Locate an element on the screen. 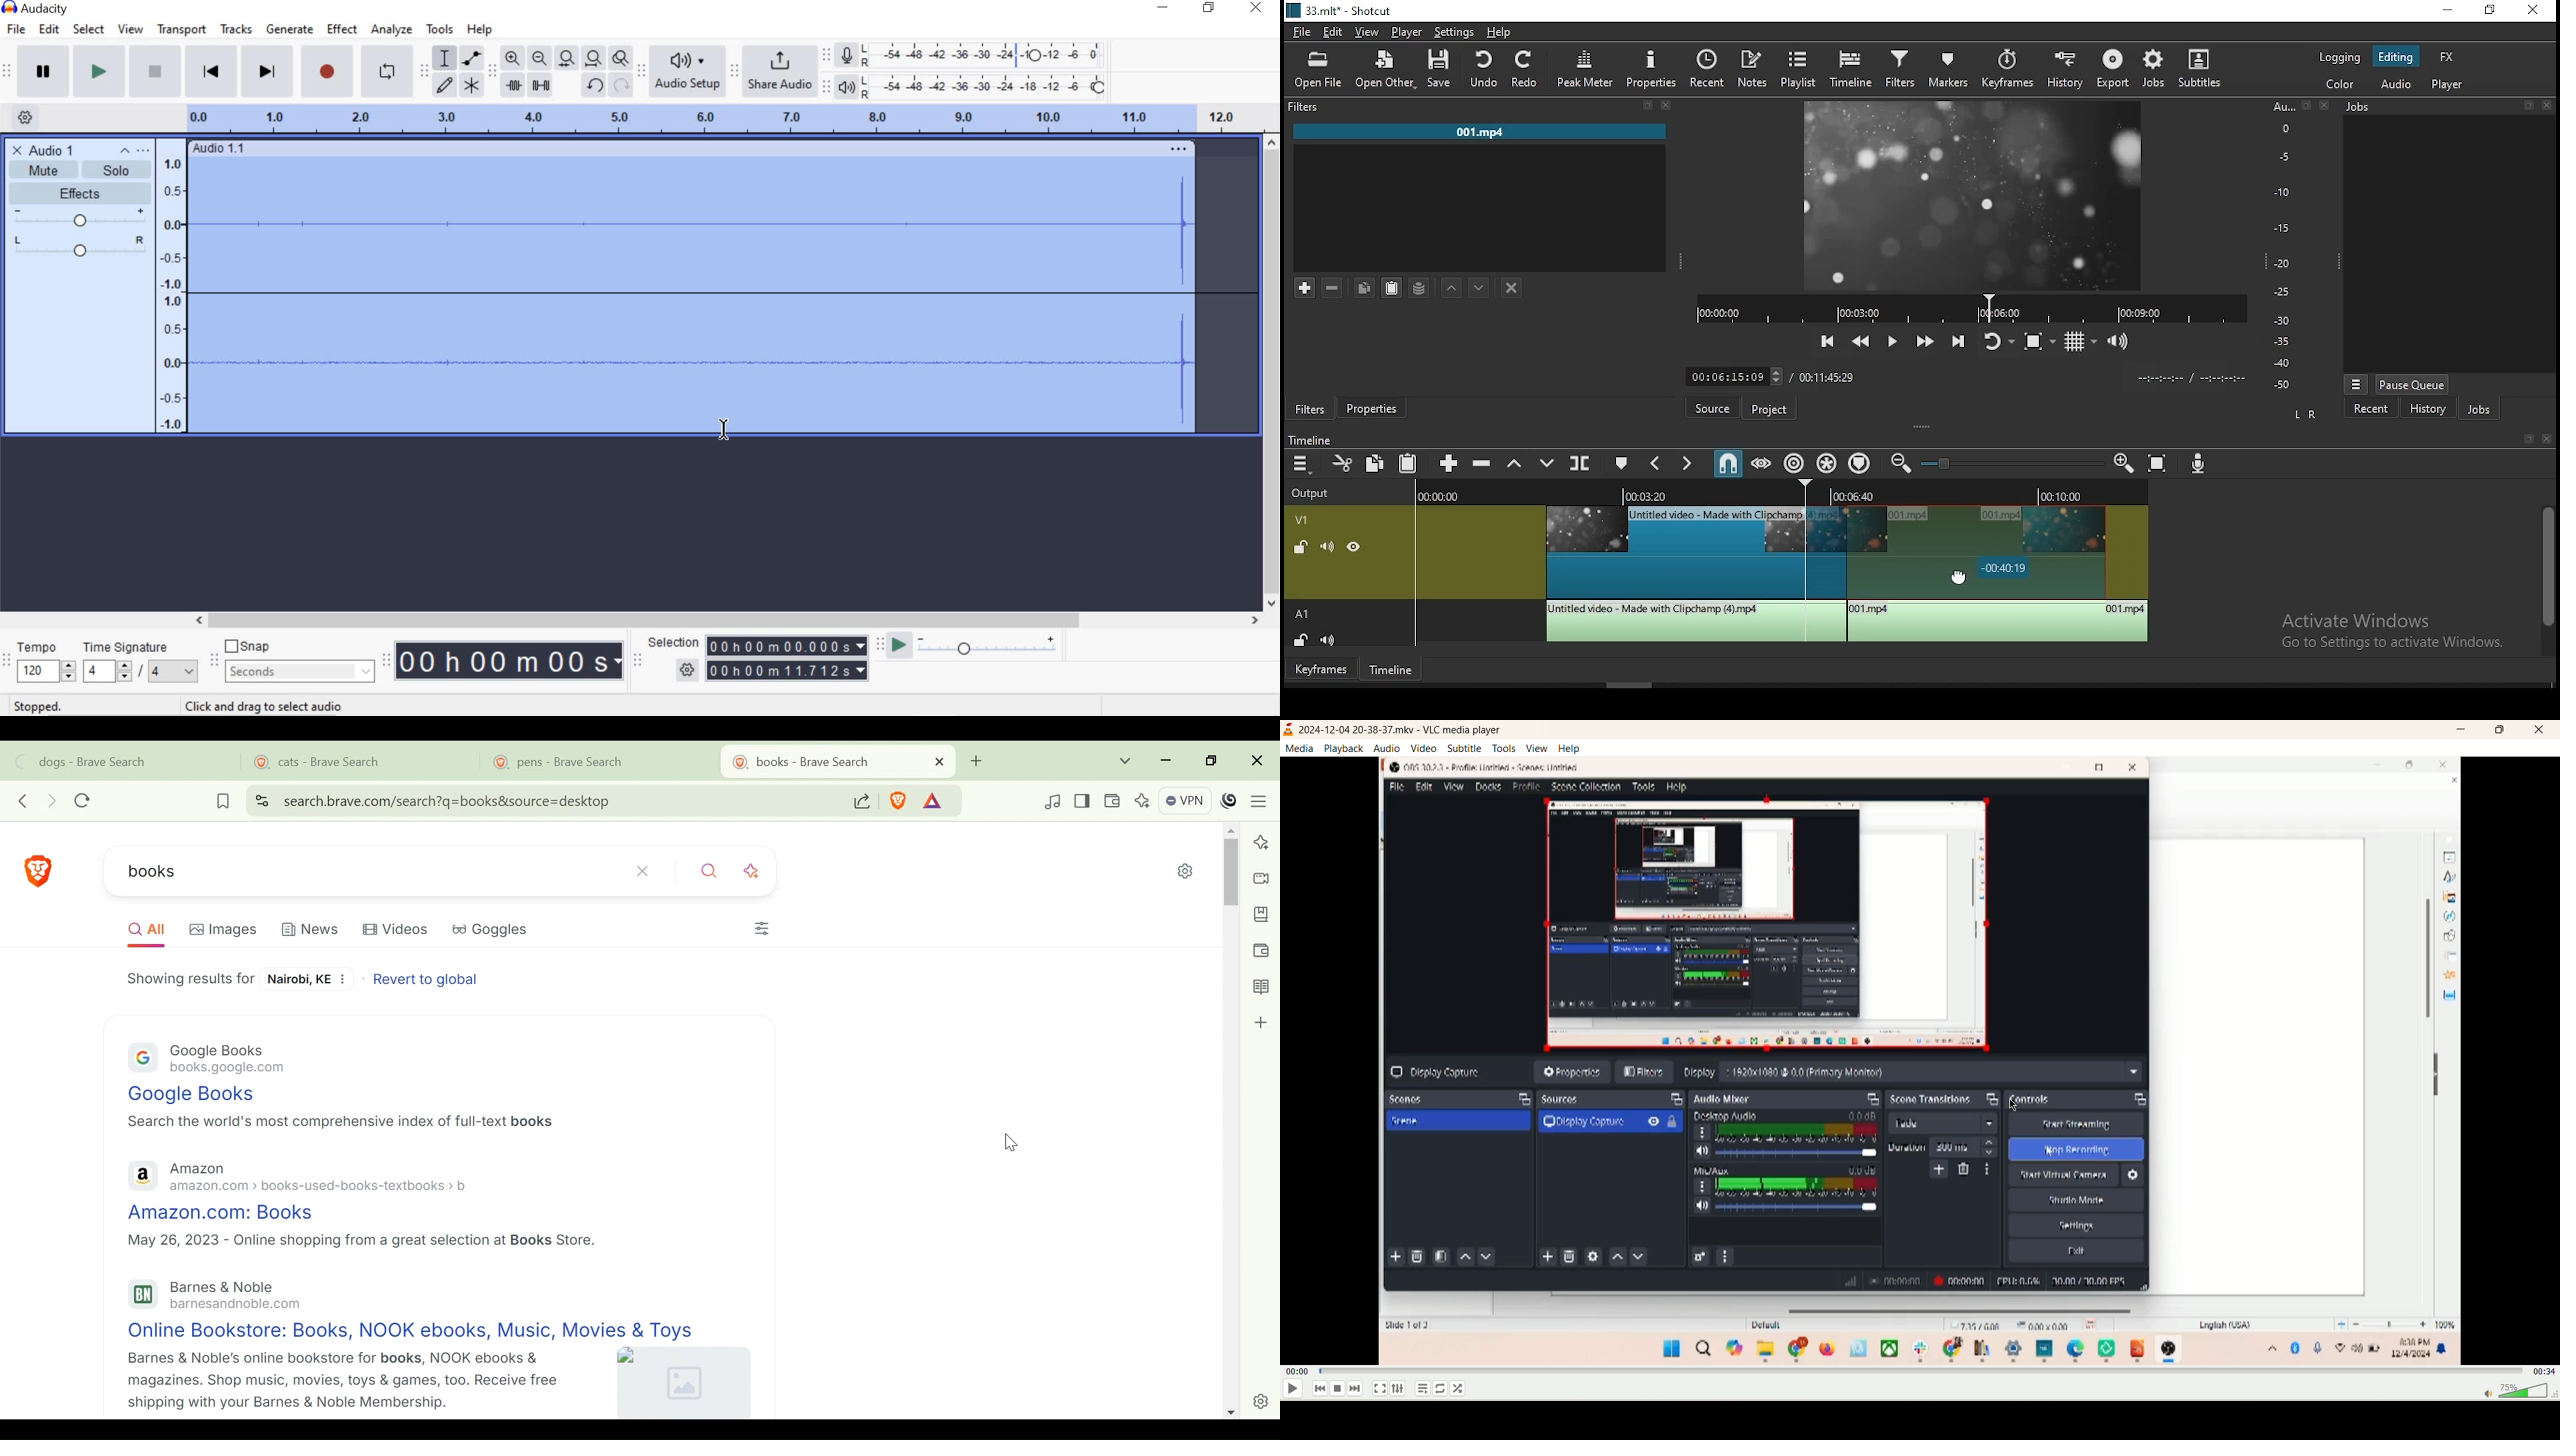 The height and width of the screenshot is (1456, 2576). L R is located at coordinates (2301, 414).